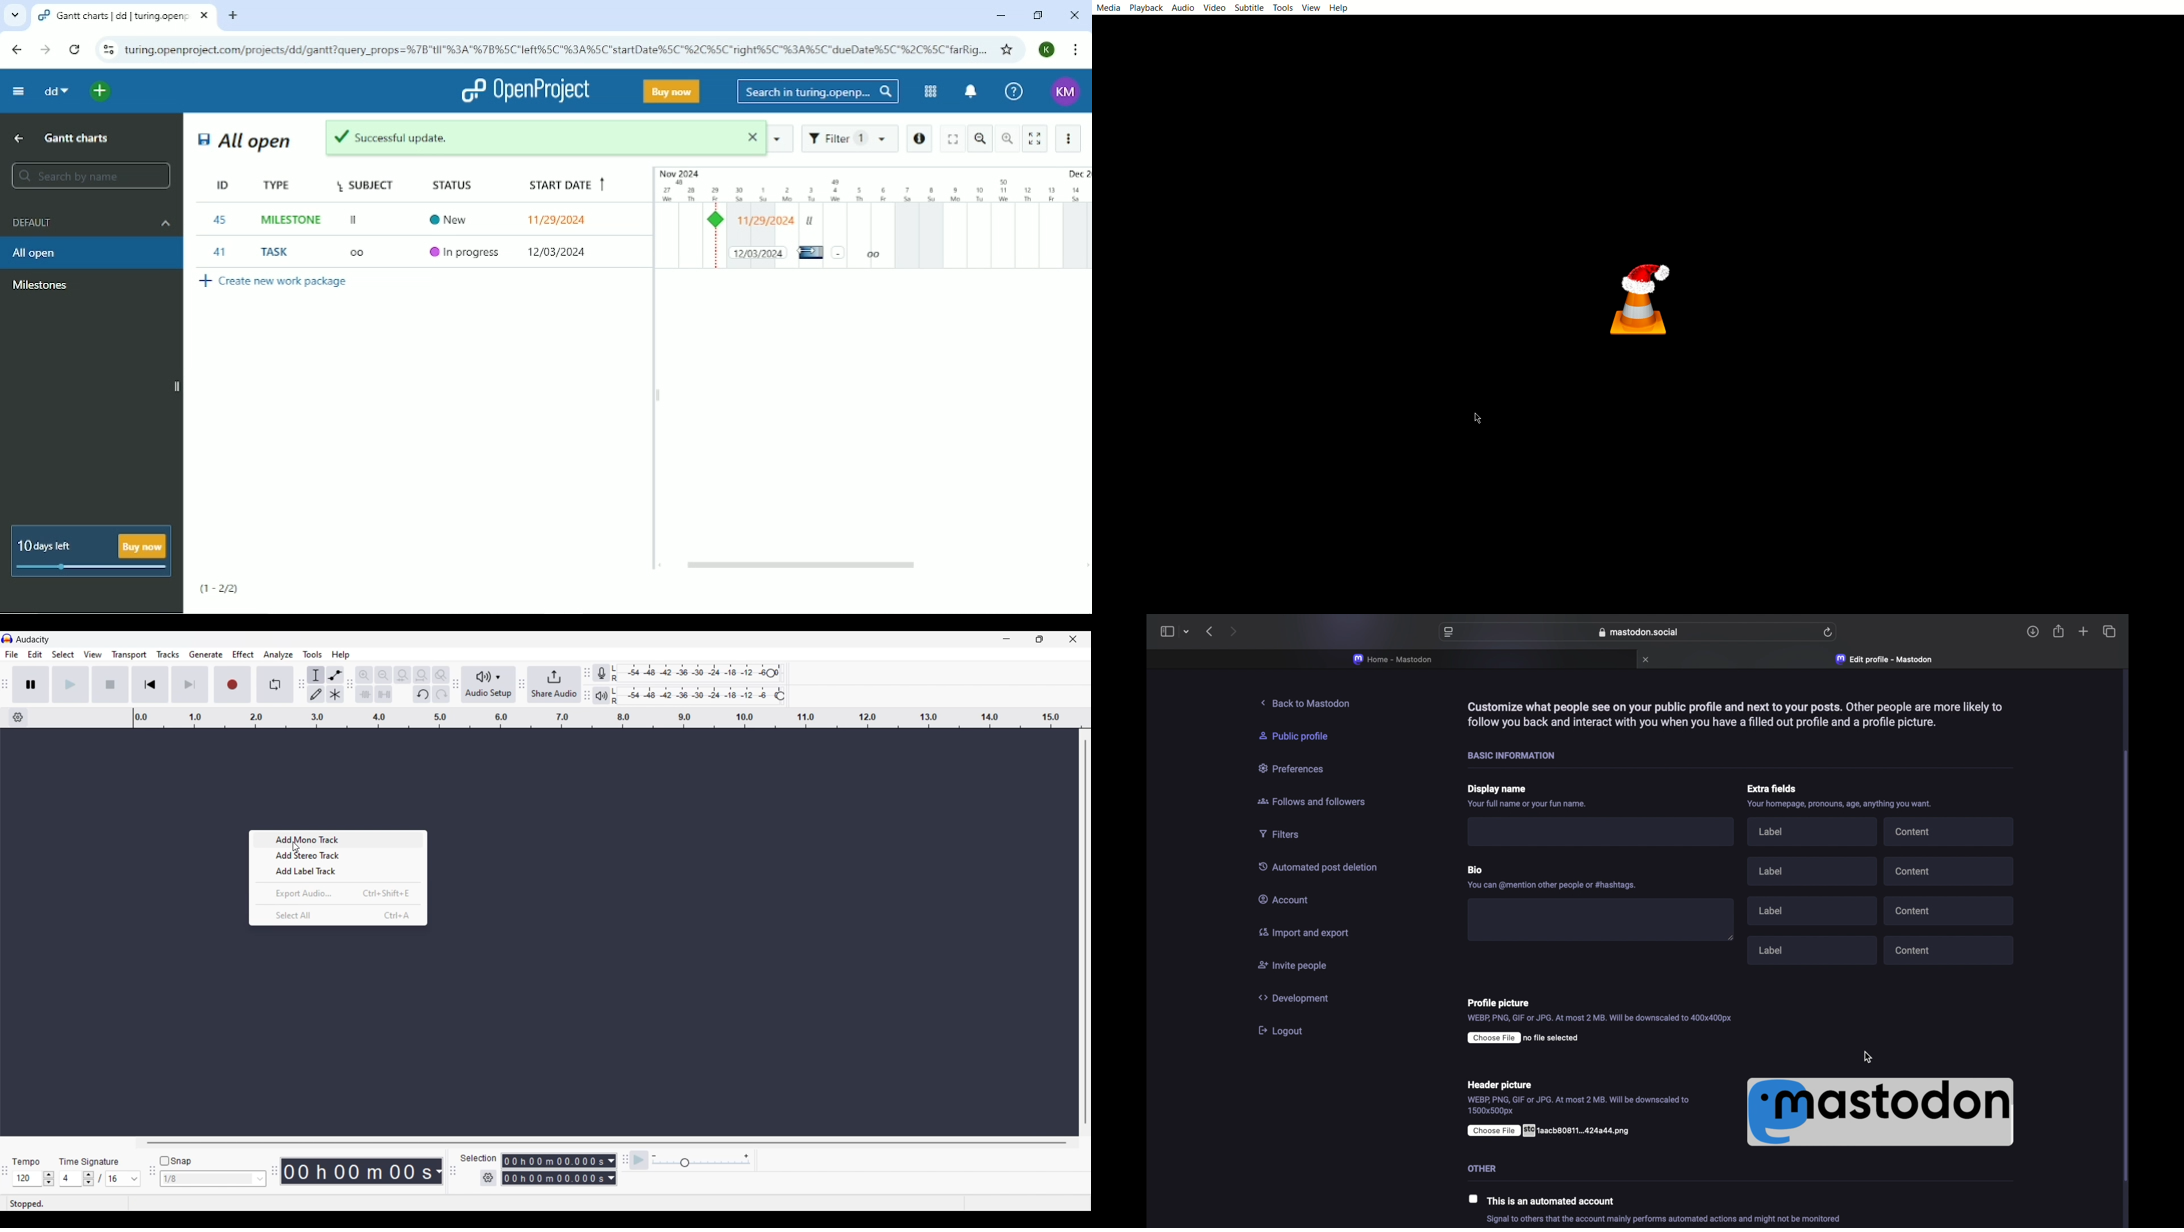  What do you see at coordinates (190, 684) in the screenshot?
I see `Skip to end/Select to end` at bounding box center [190, 684].